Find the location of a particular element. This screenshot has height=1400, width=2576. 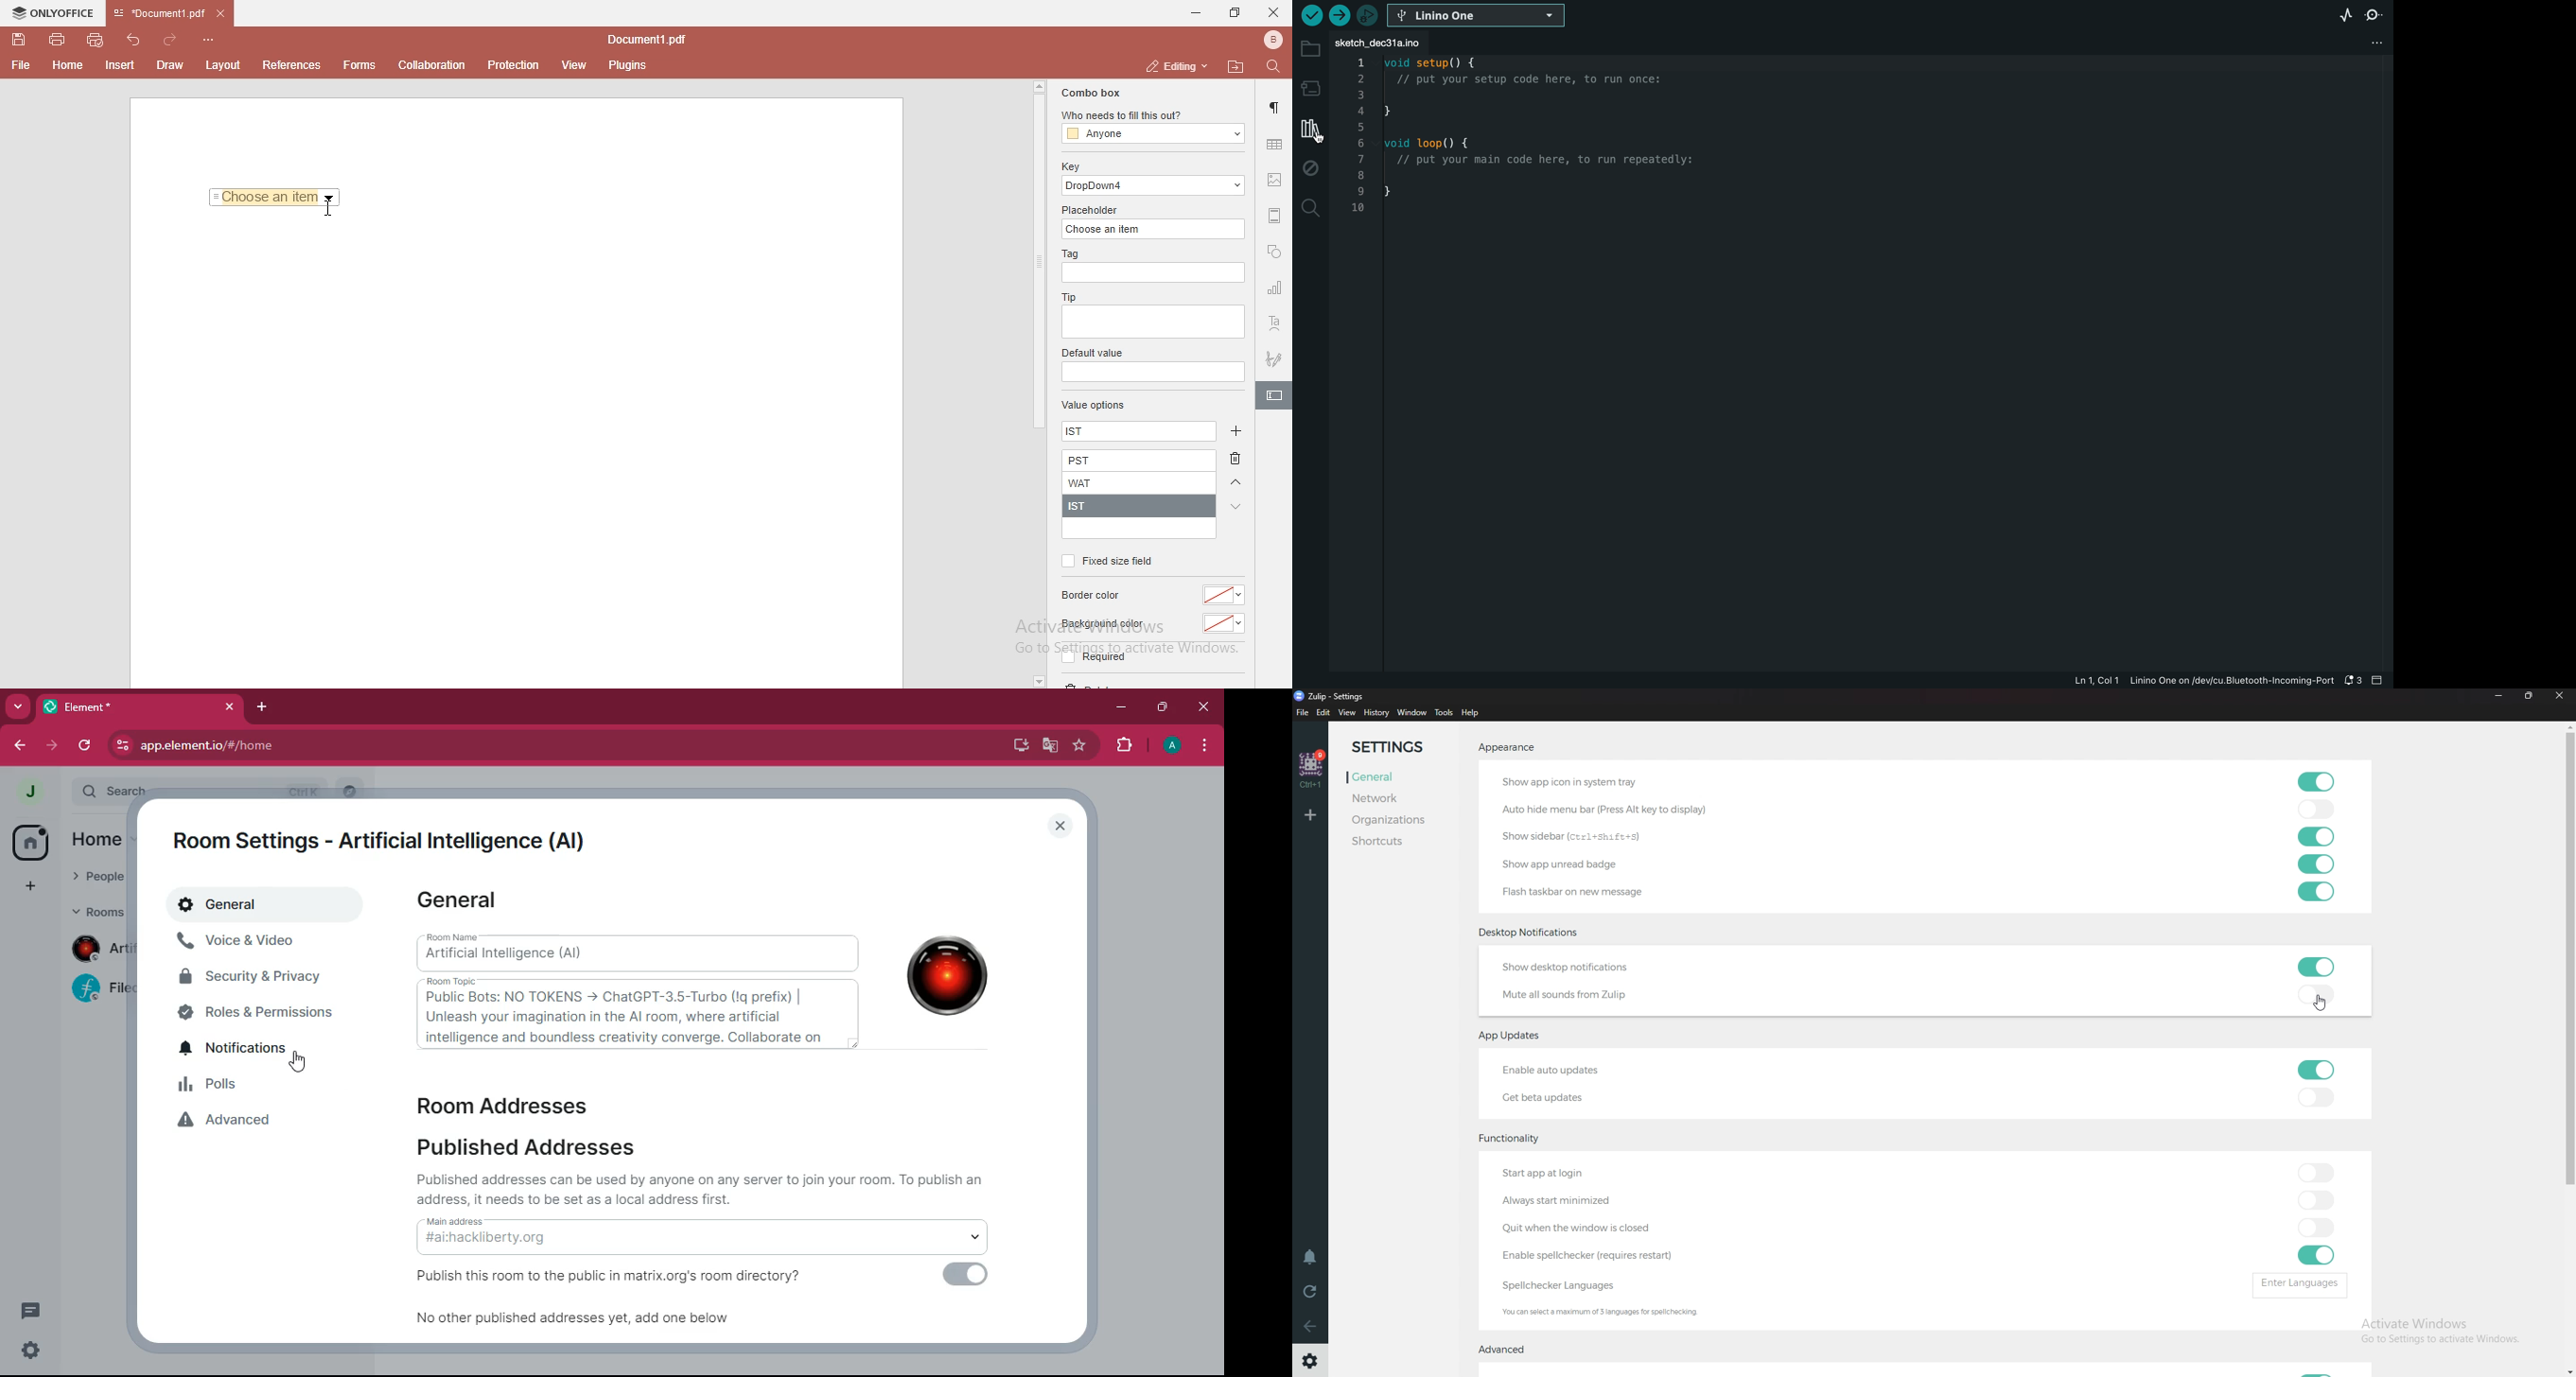

App updates is located at coordinates (1516, 1036).